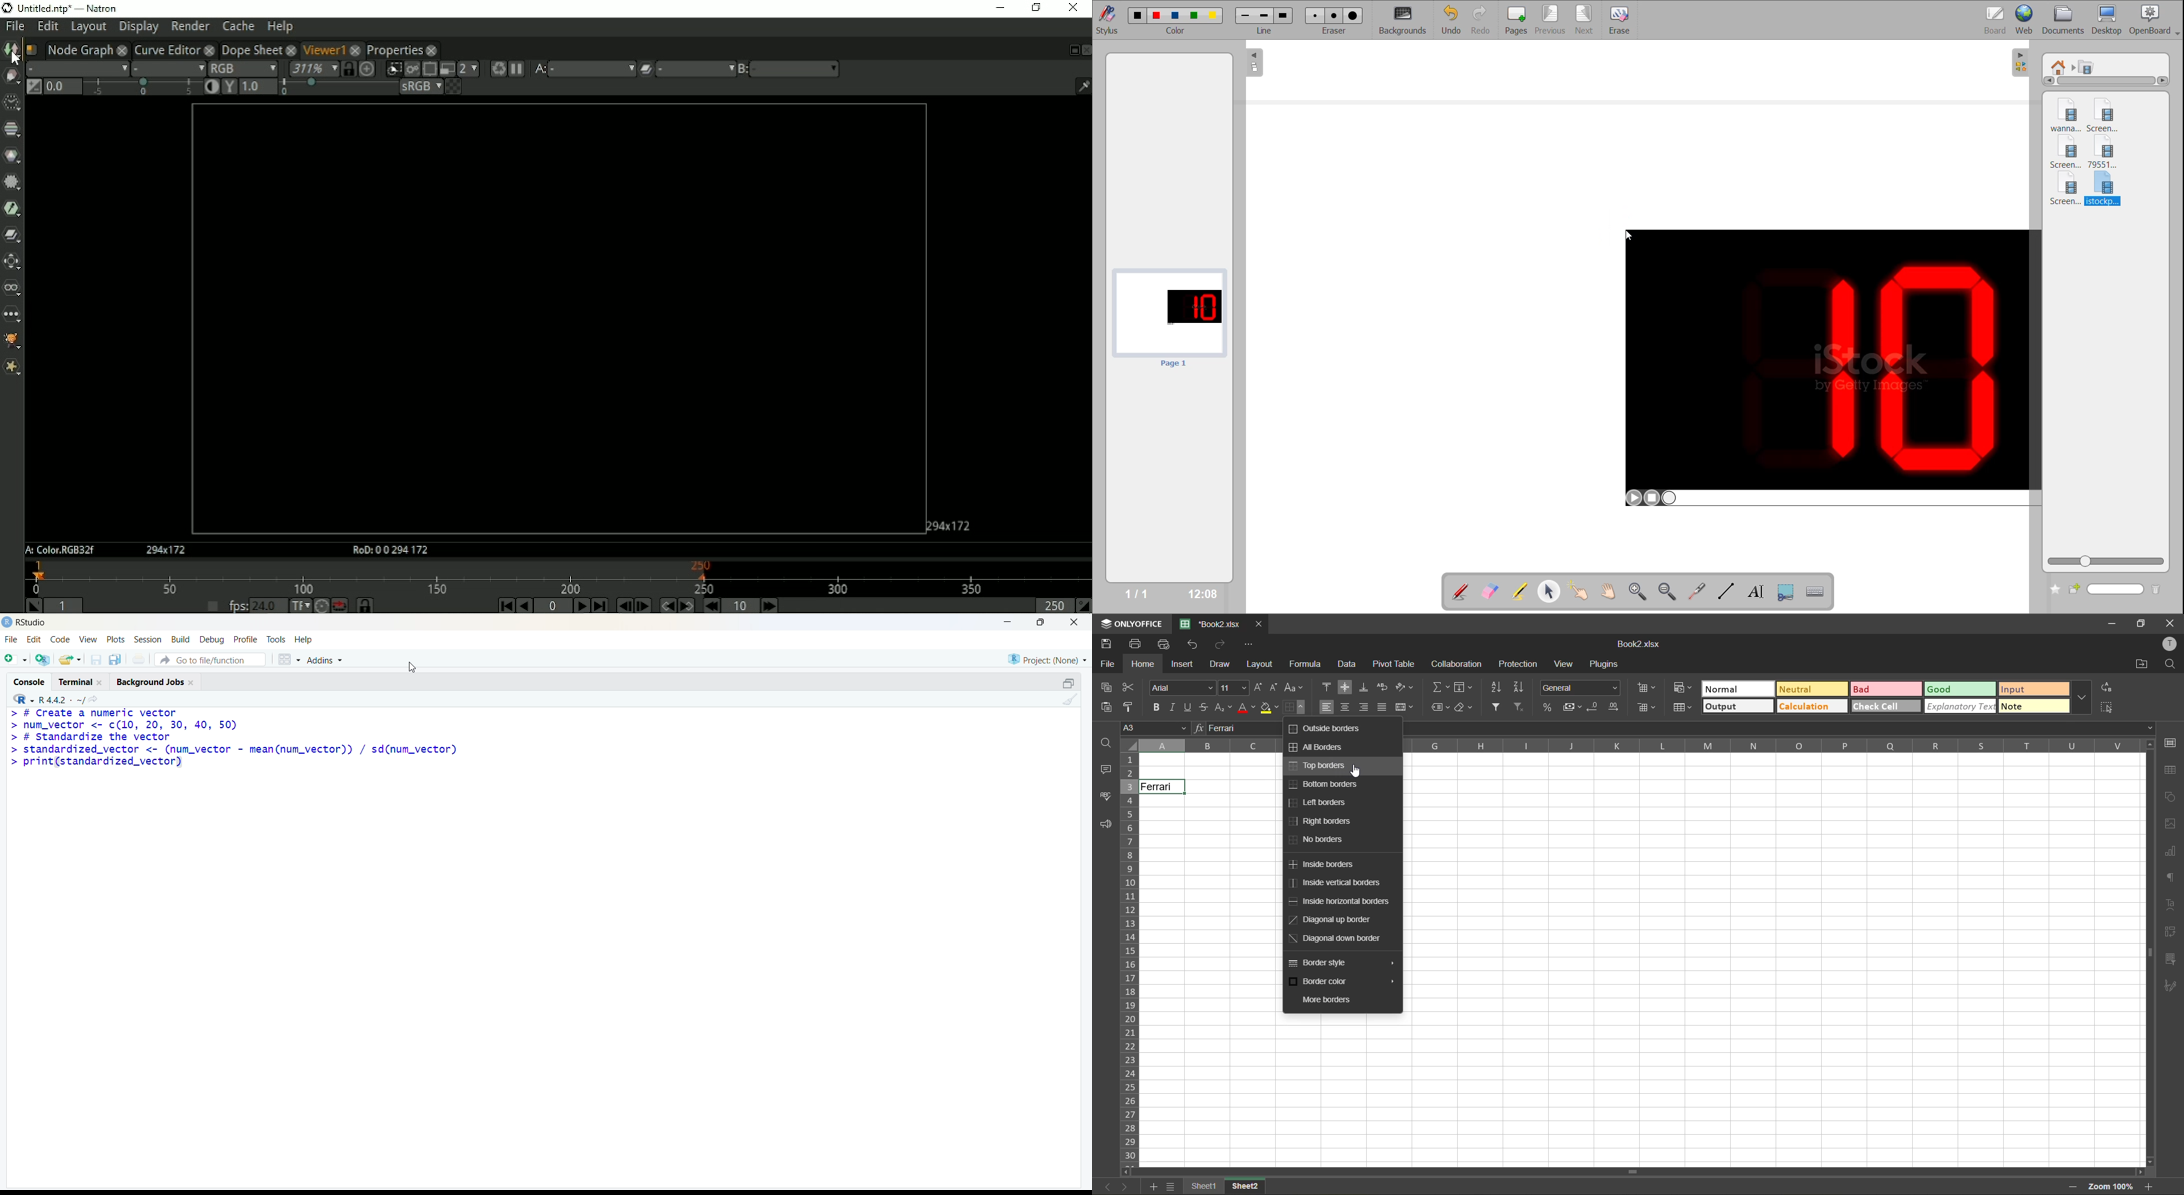 Image resolution: width=2184 pixels, height=1204 pixels. I want to click on R, so click(22, 699).